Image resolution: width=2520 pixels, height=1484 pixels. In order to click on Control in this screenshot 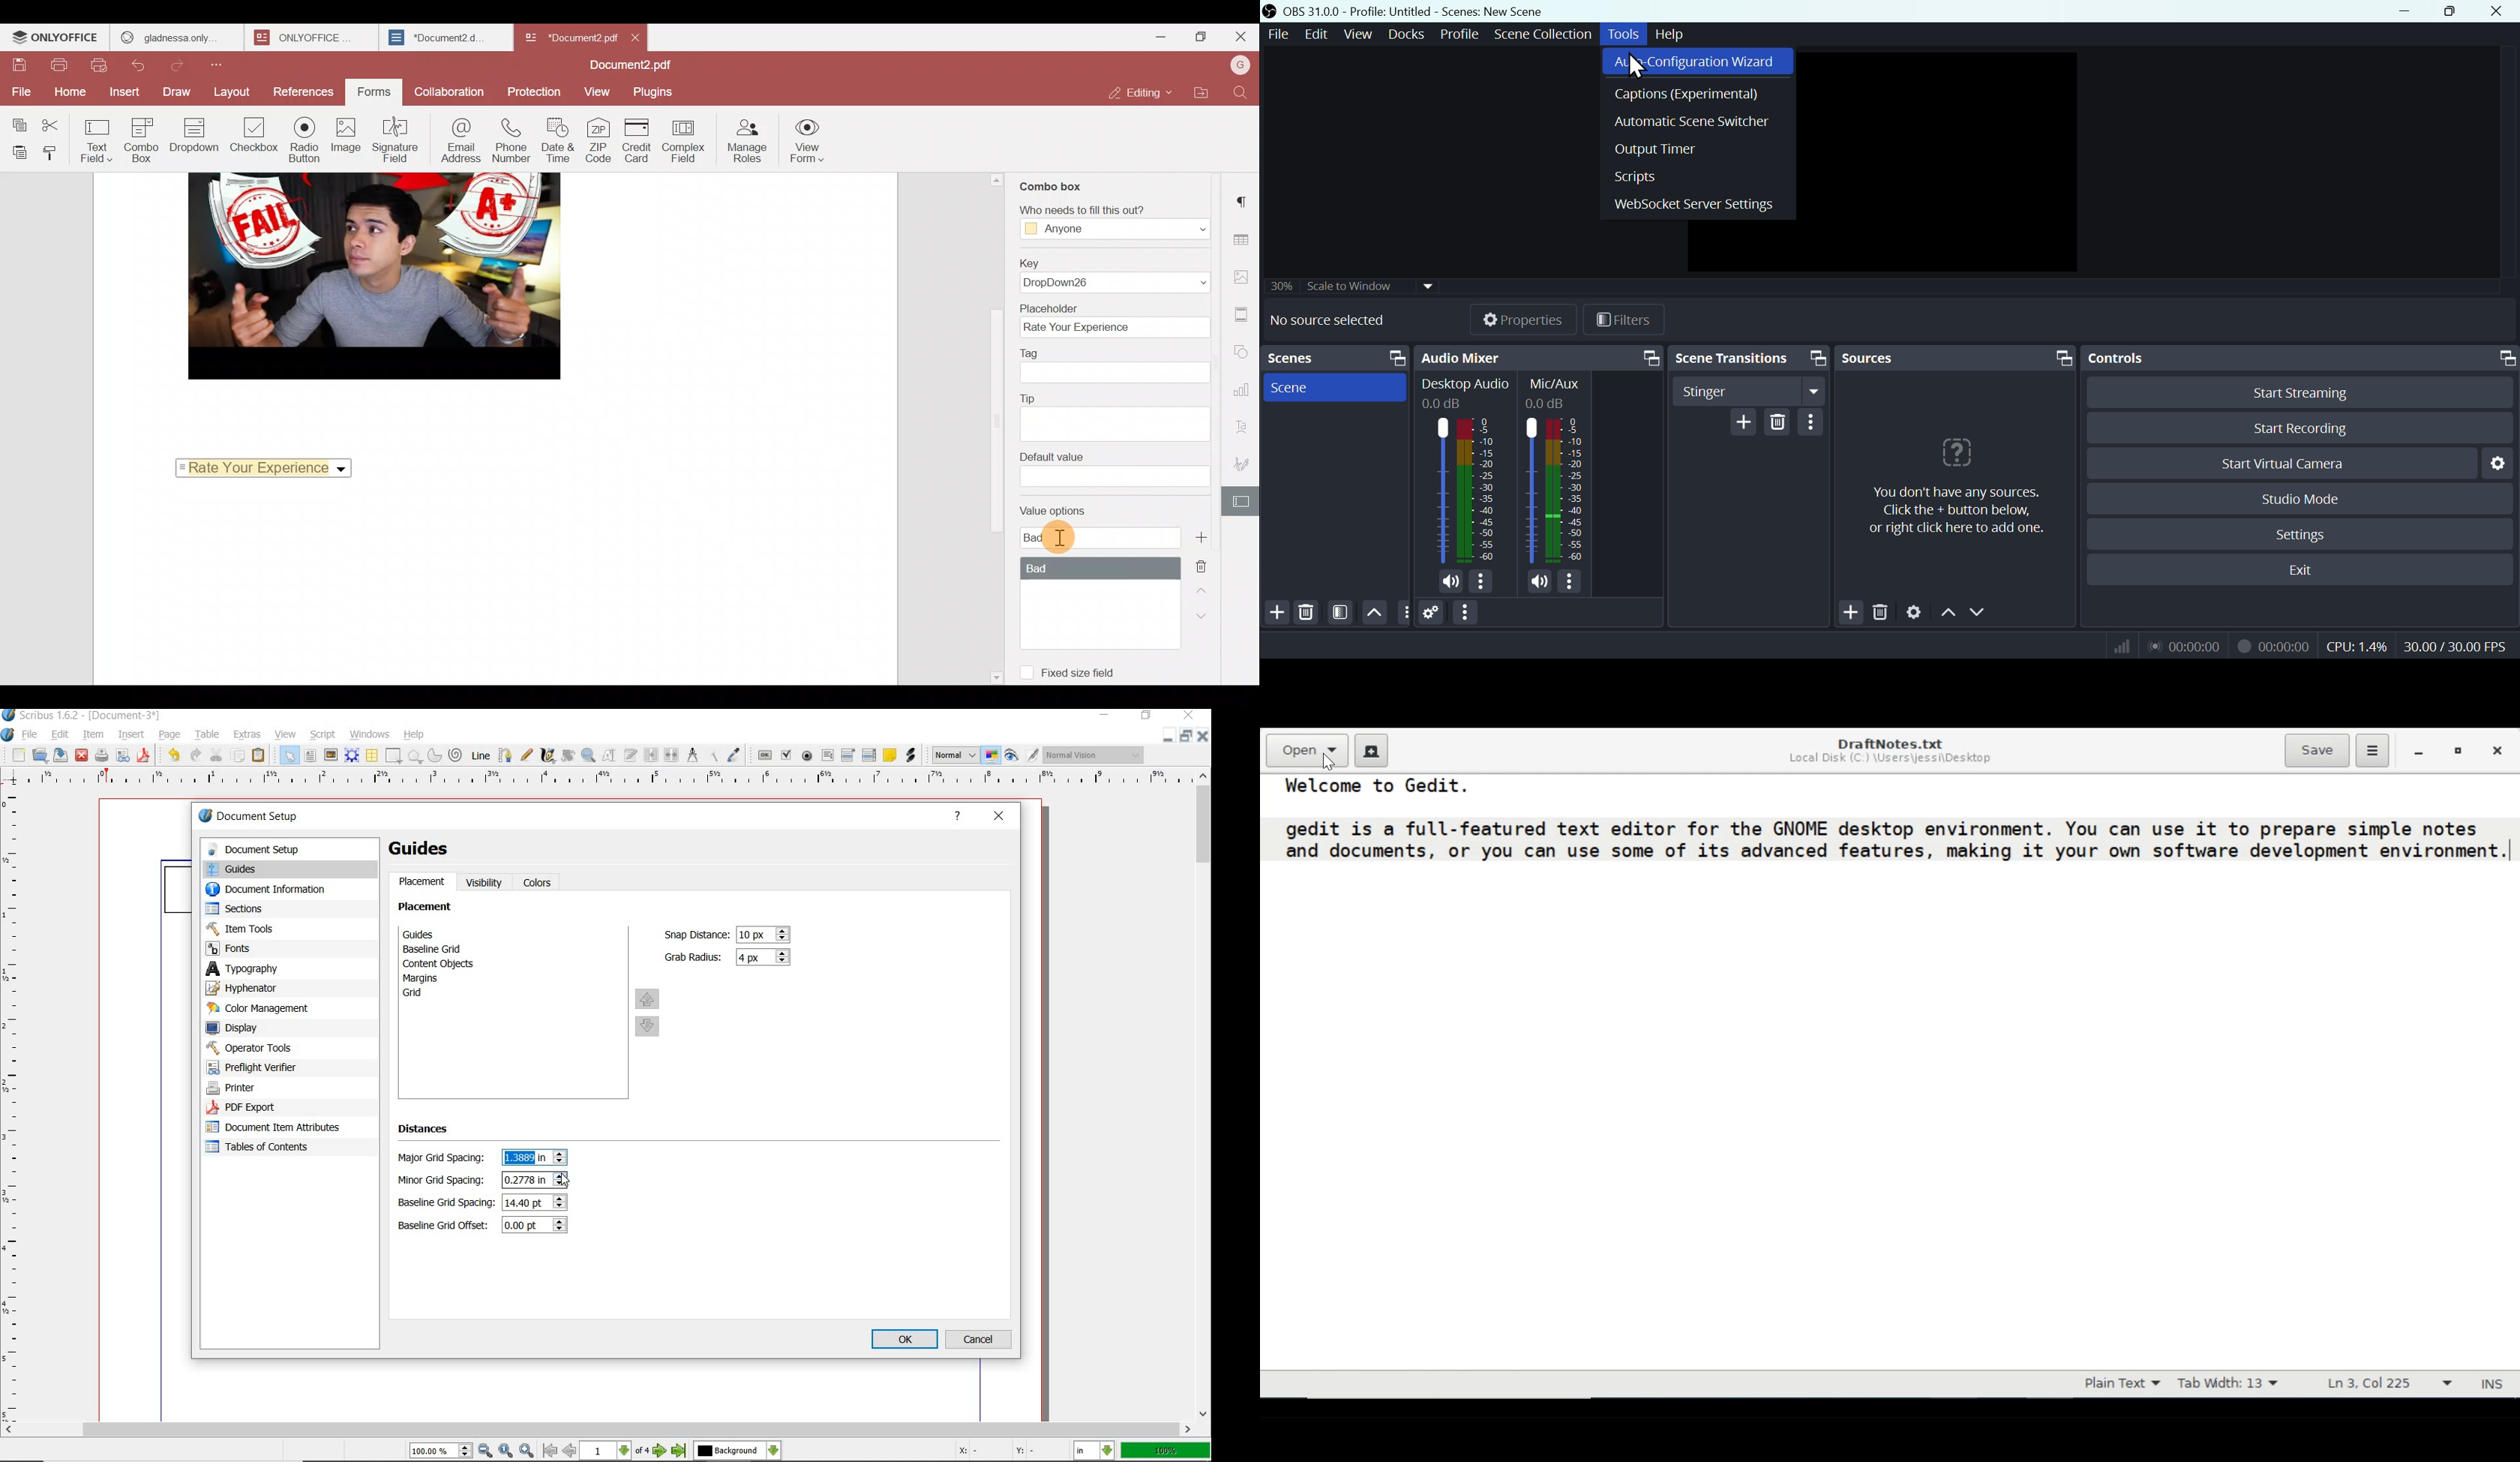, I will do `click(2125, 359)`.